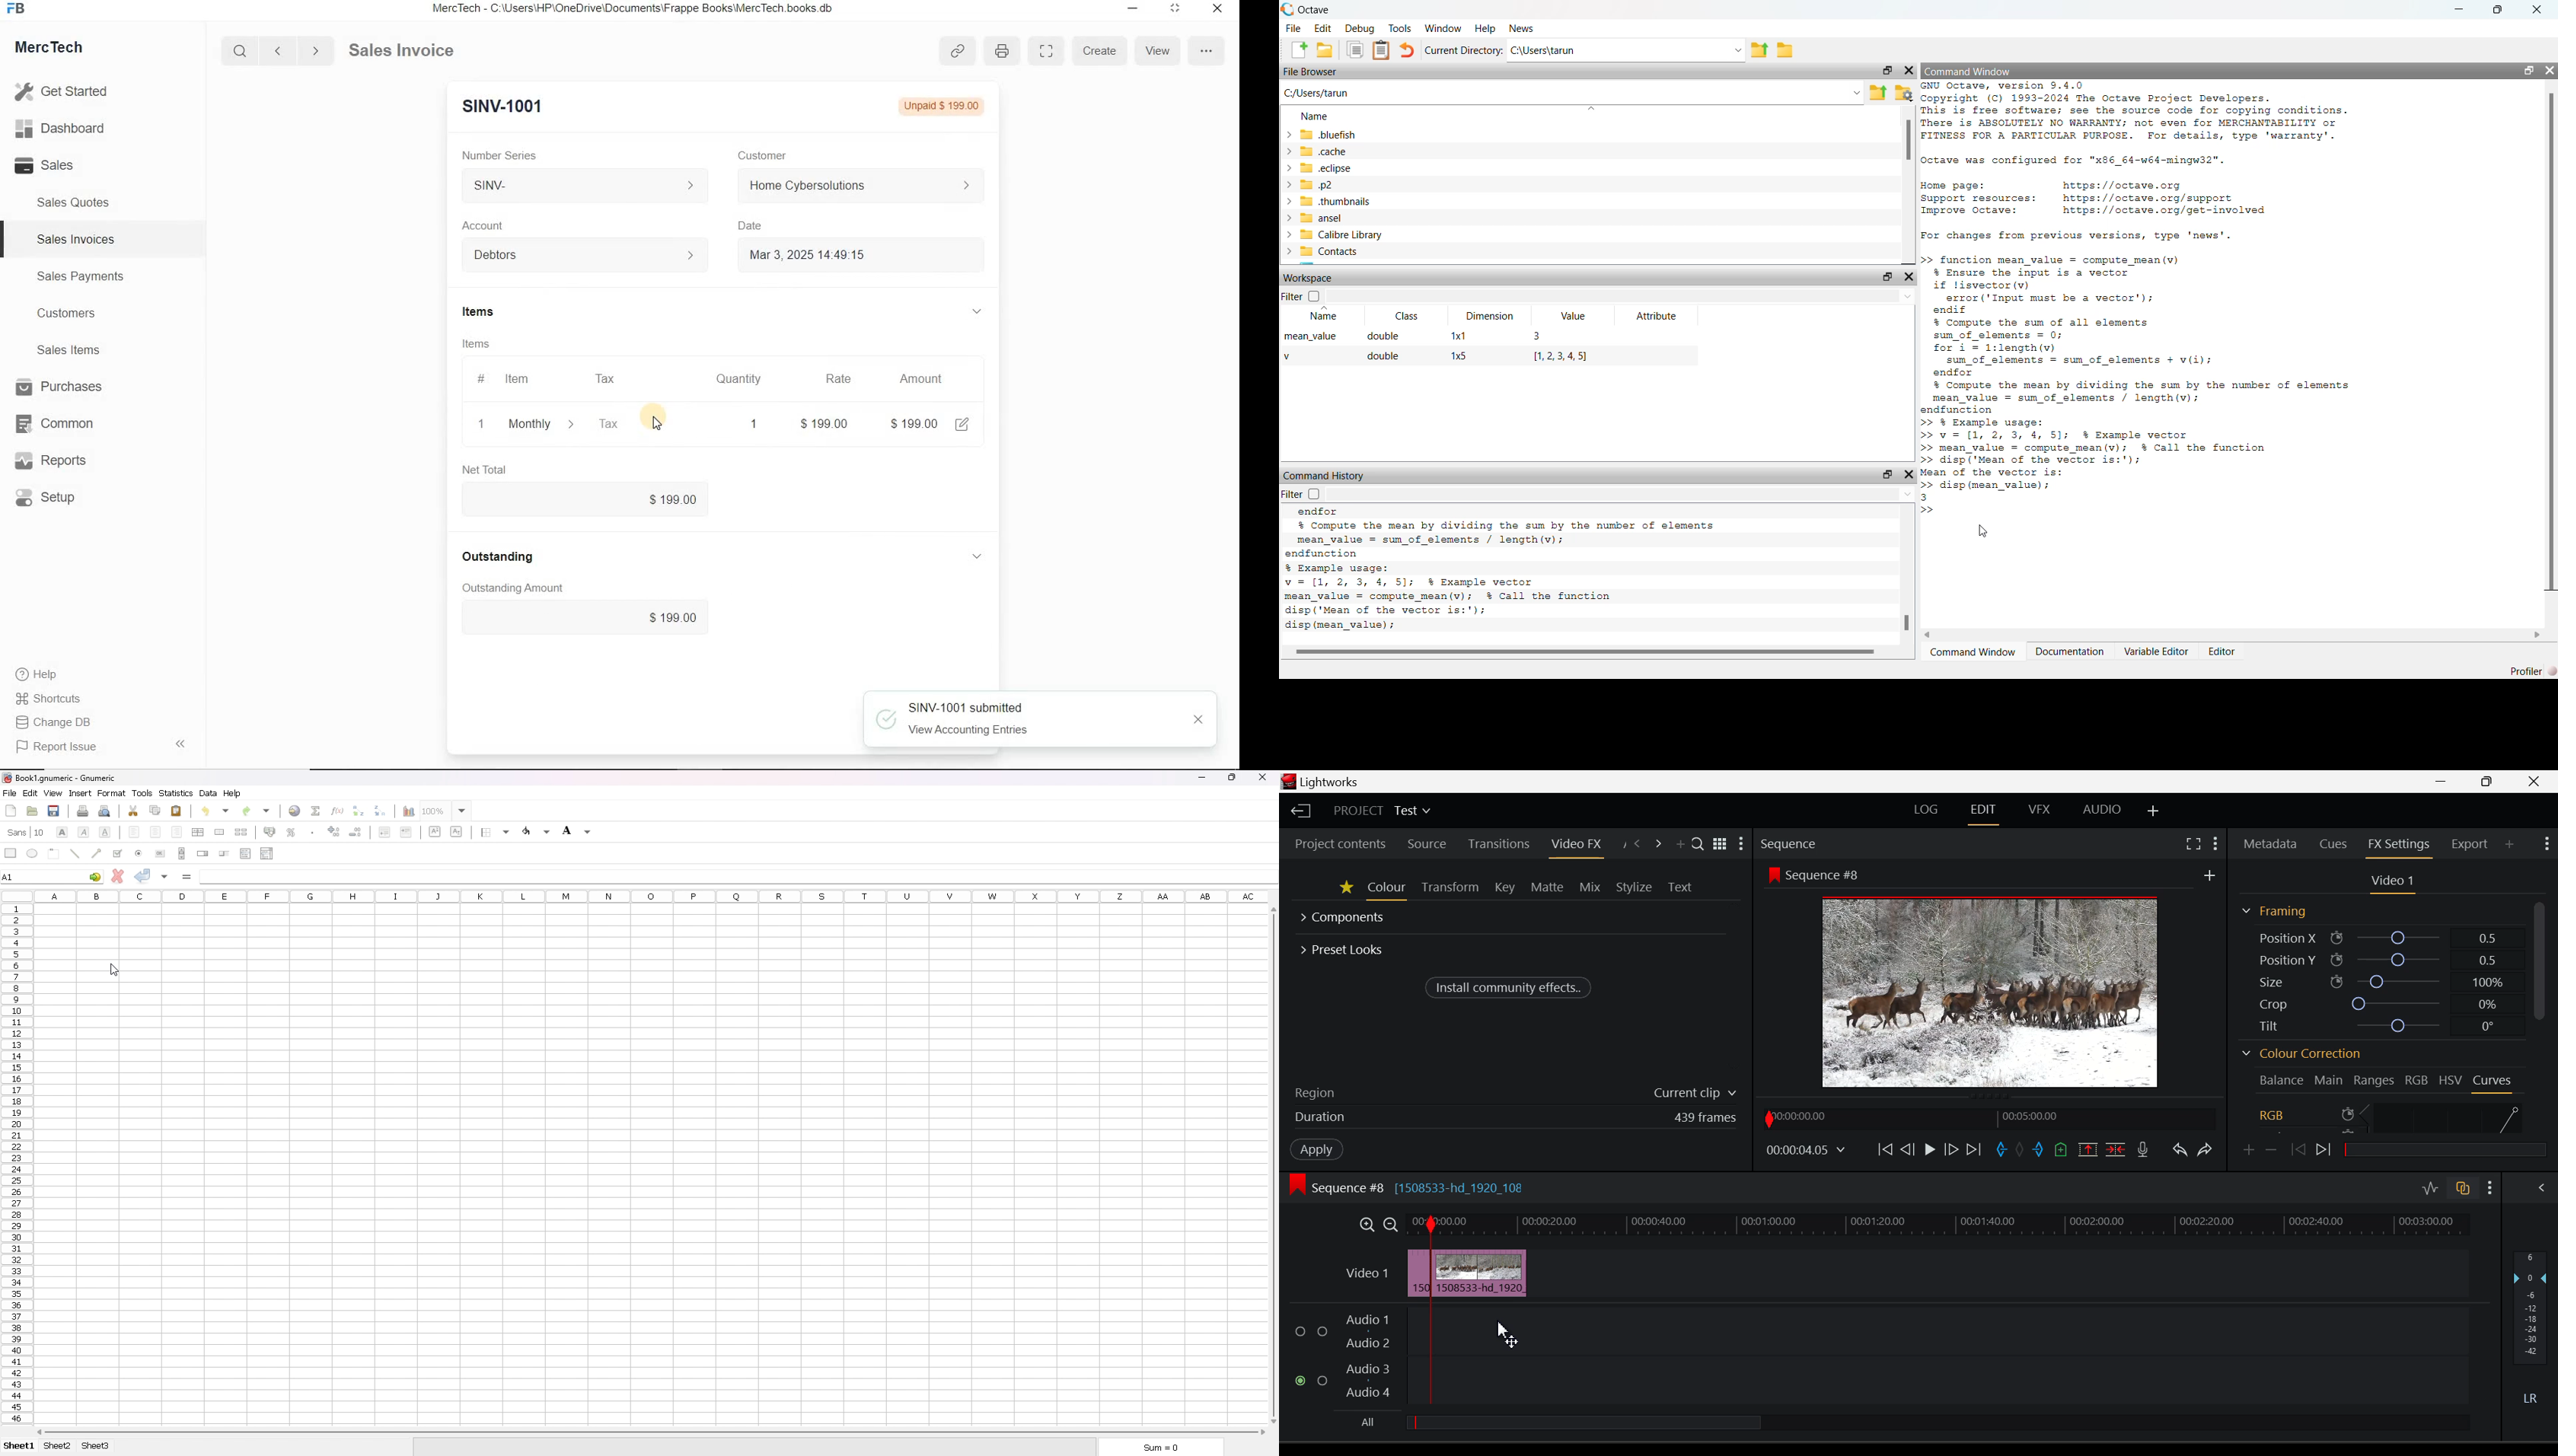 The image size is (2576, 1456). I want to click on Audio Level, so click(1886, 1355).